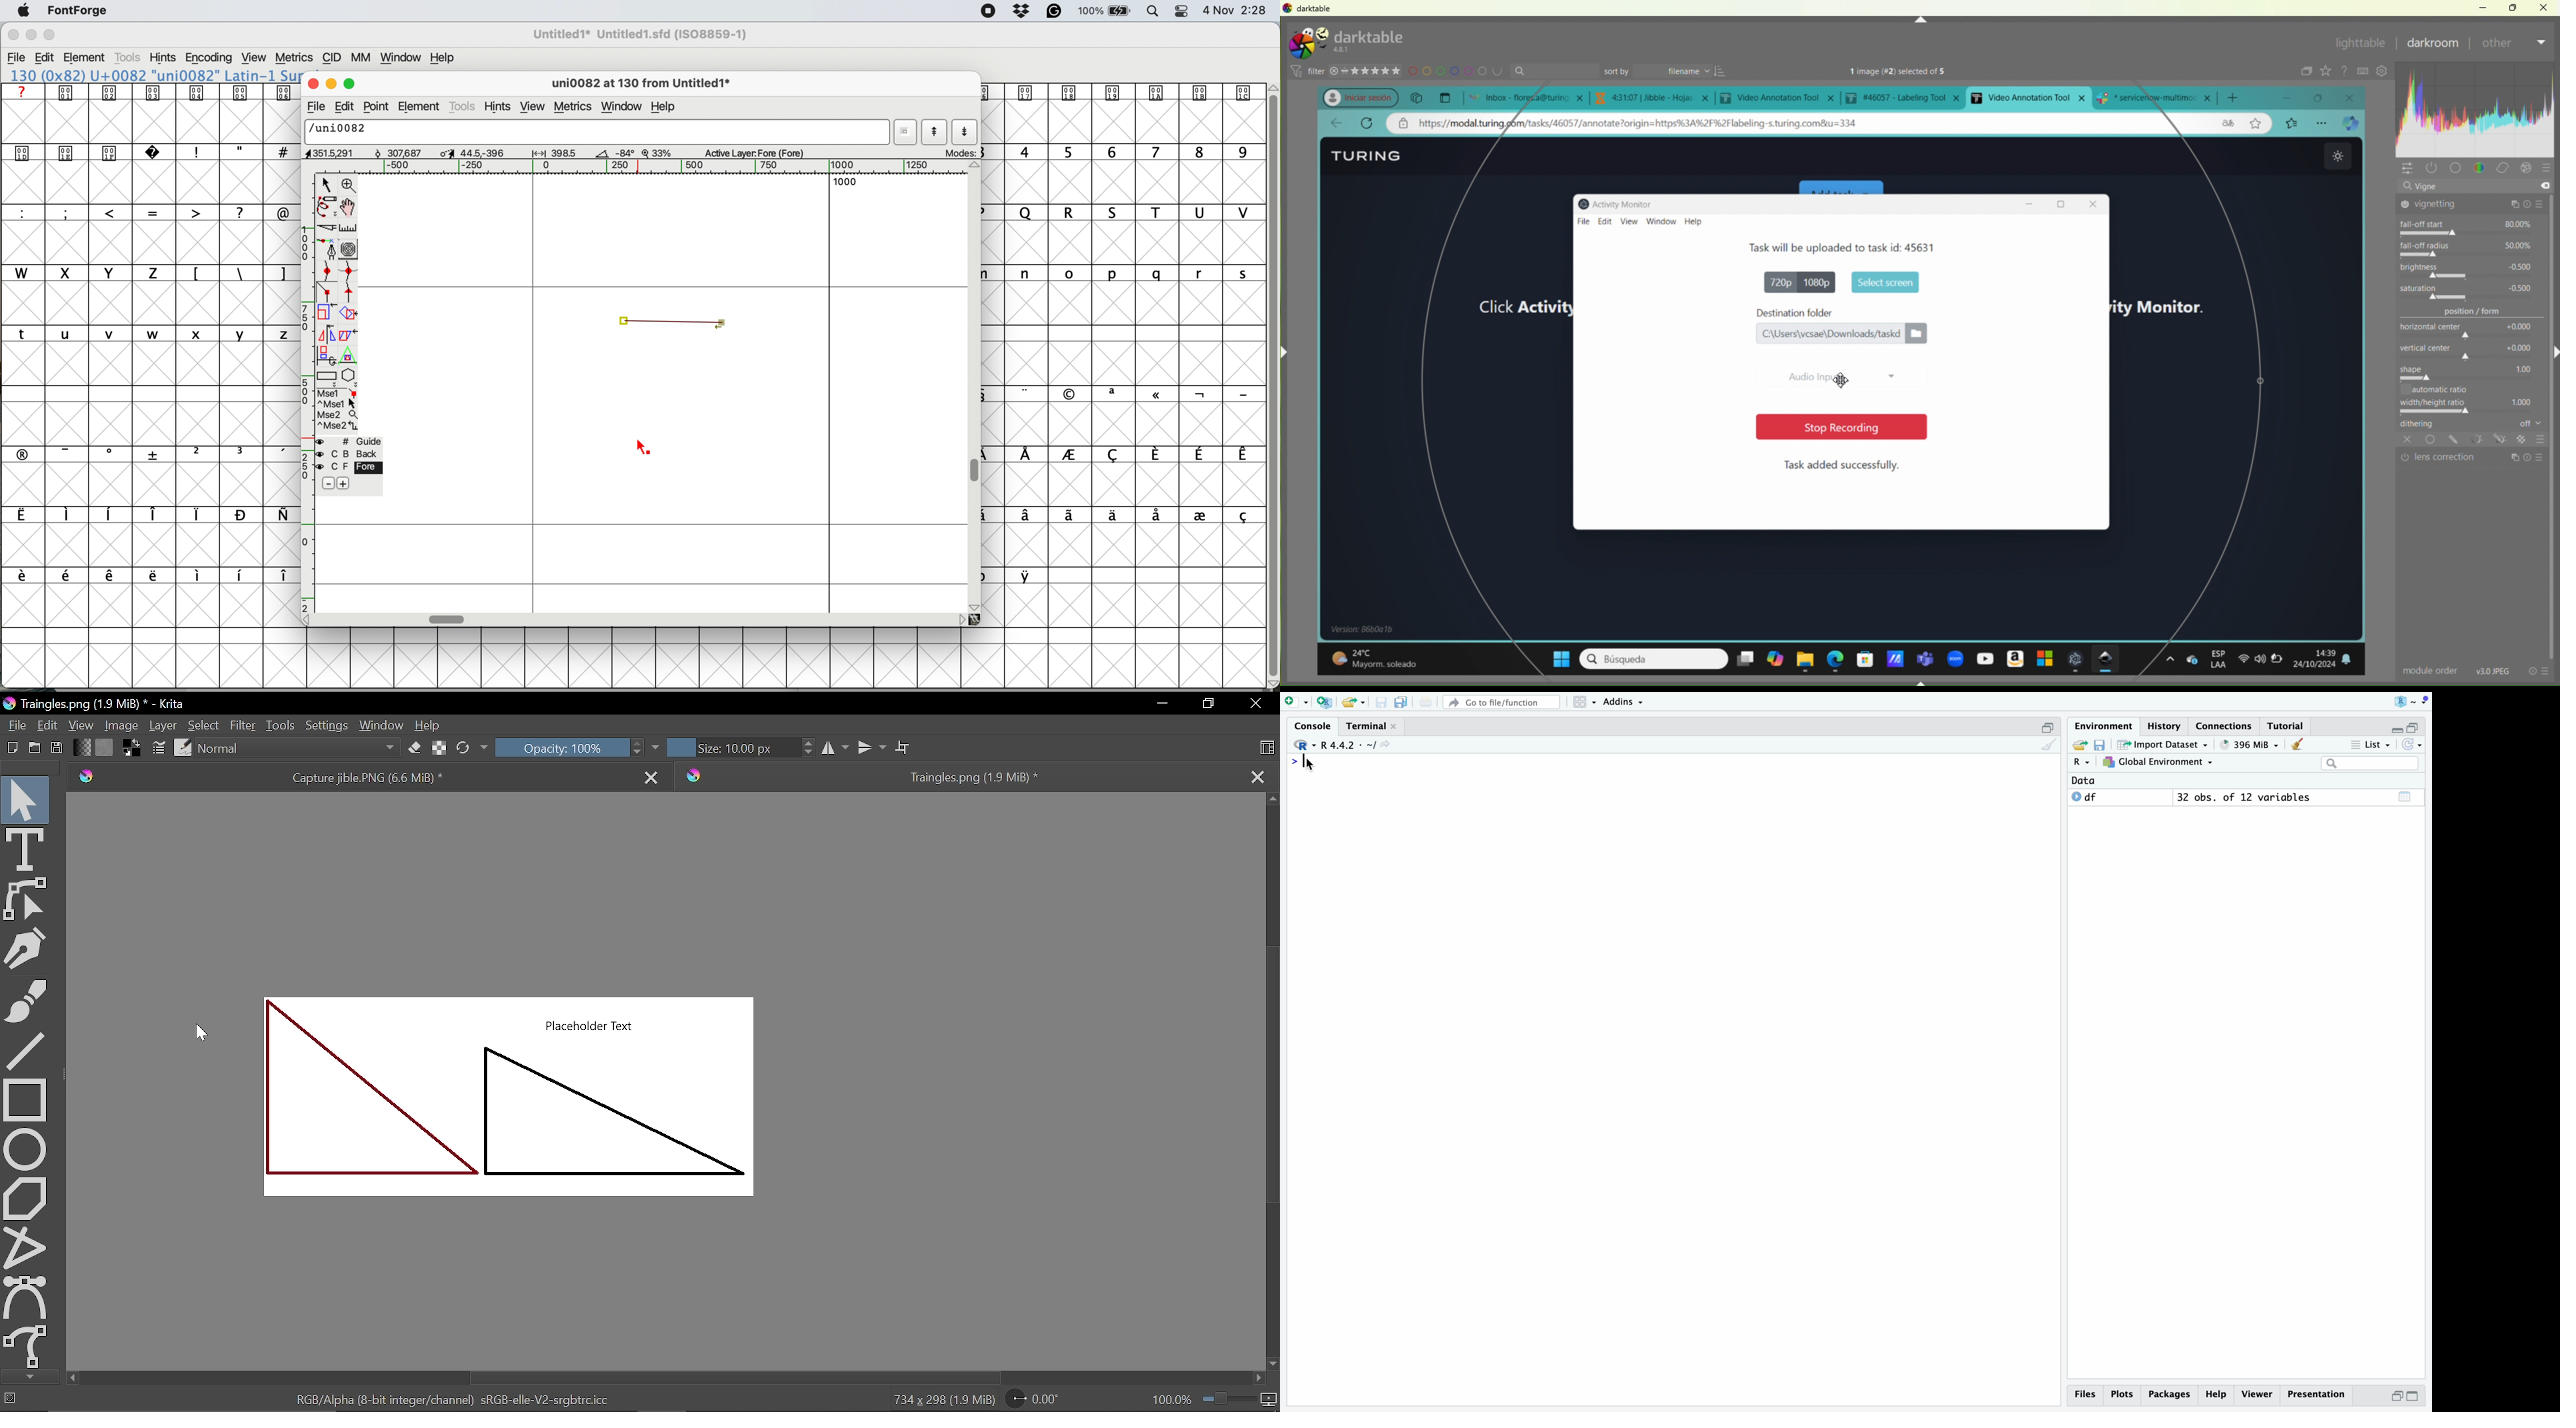 This screenshot has width=2576, height=1428. I want to click on vigne, so click(2473, 187).